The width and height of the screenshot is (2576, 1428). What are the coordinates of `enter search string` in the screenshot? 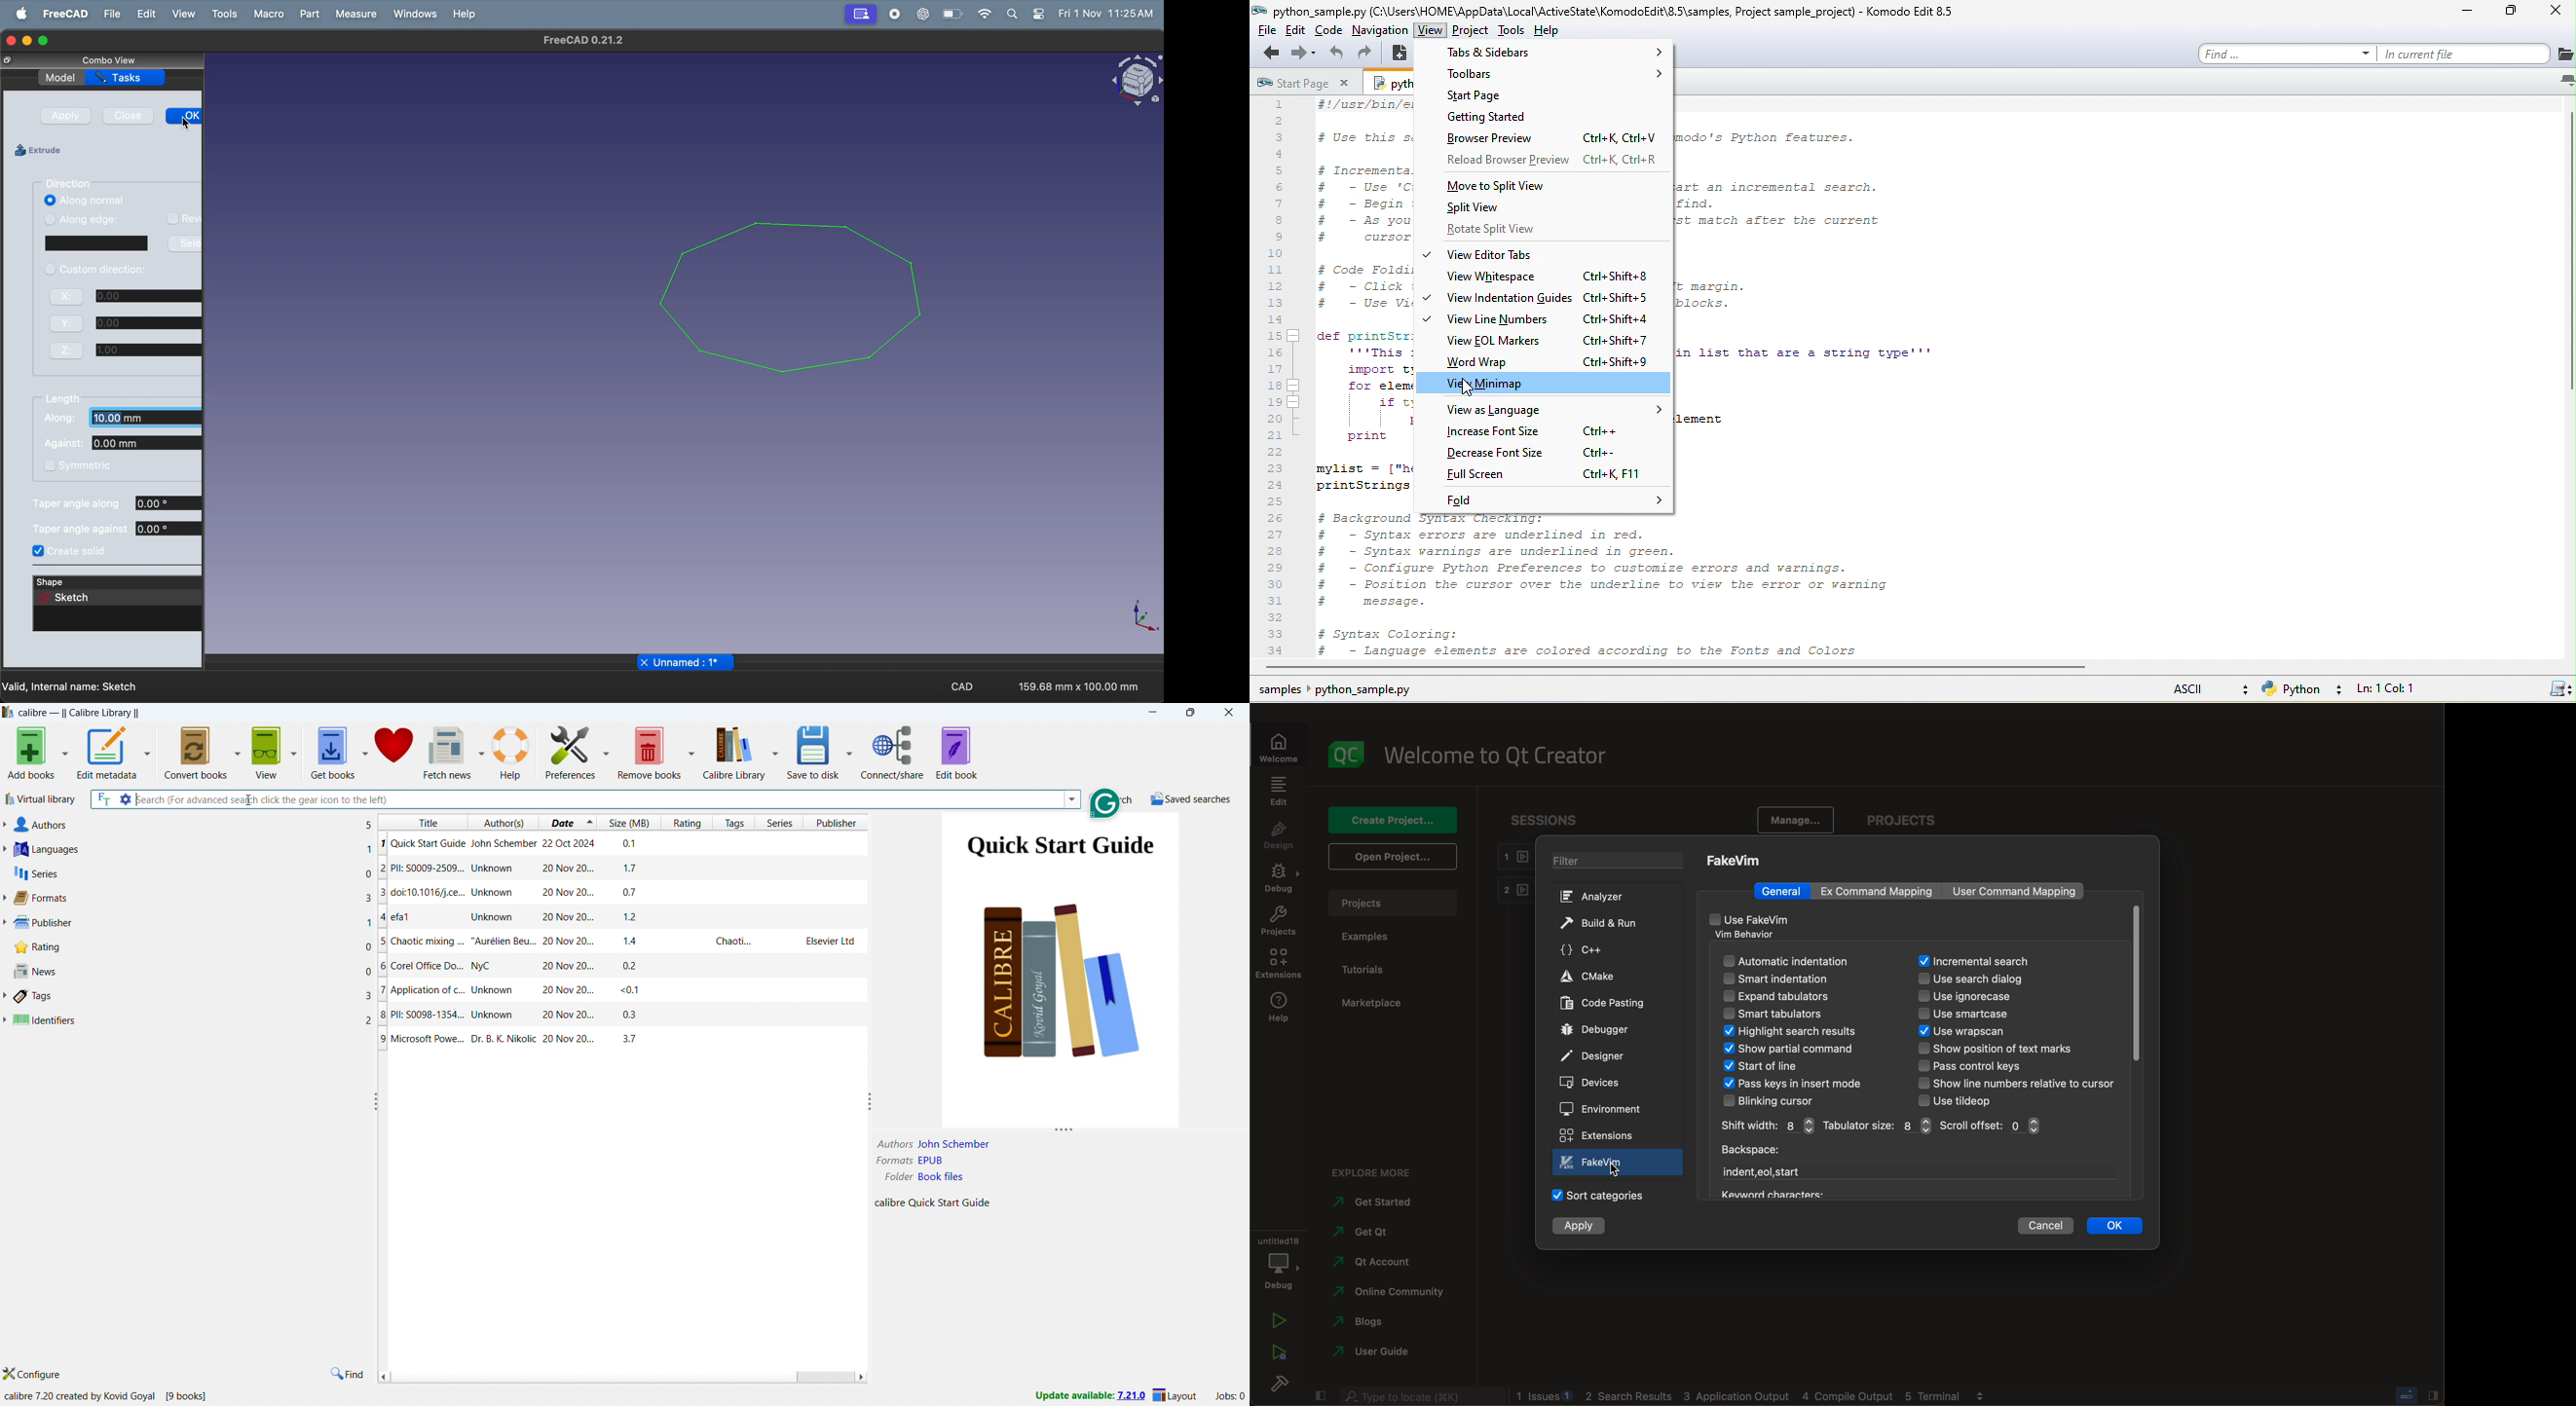 It's located at (599, 799).